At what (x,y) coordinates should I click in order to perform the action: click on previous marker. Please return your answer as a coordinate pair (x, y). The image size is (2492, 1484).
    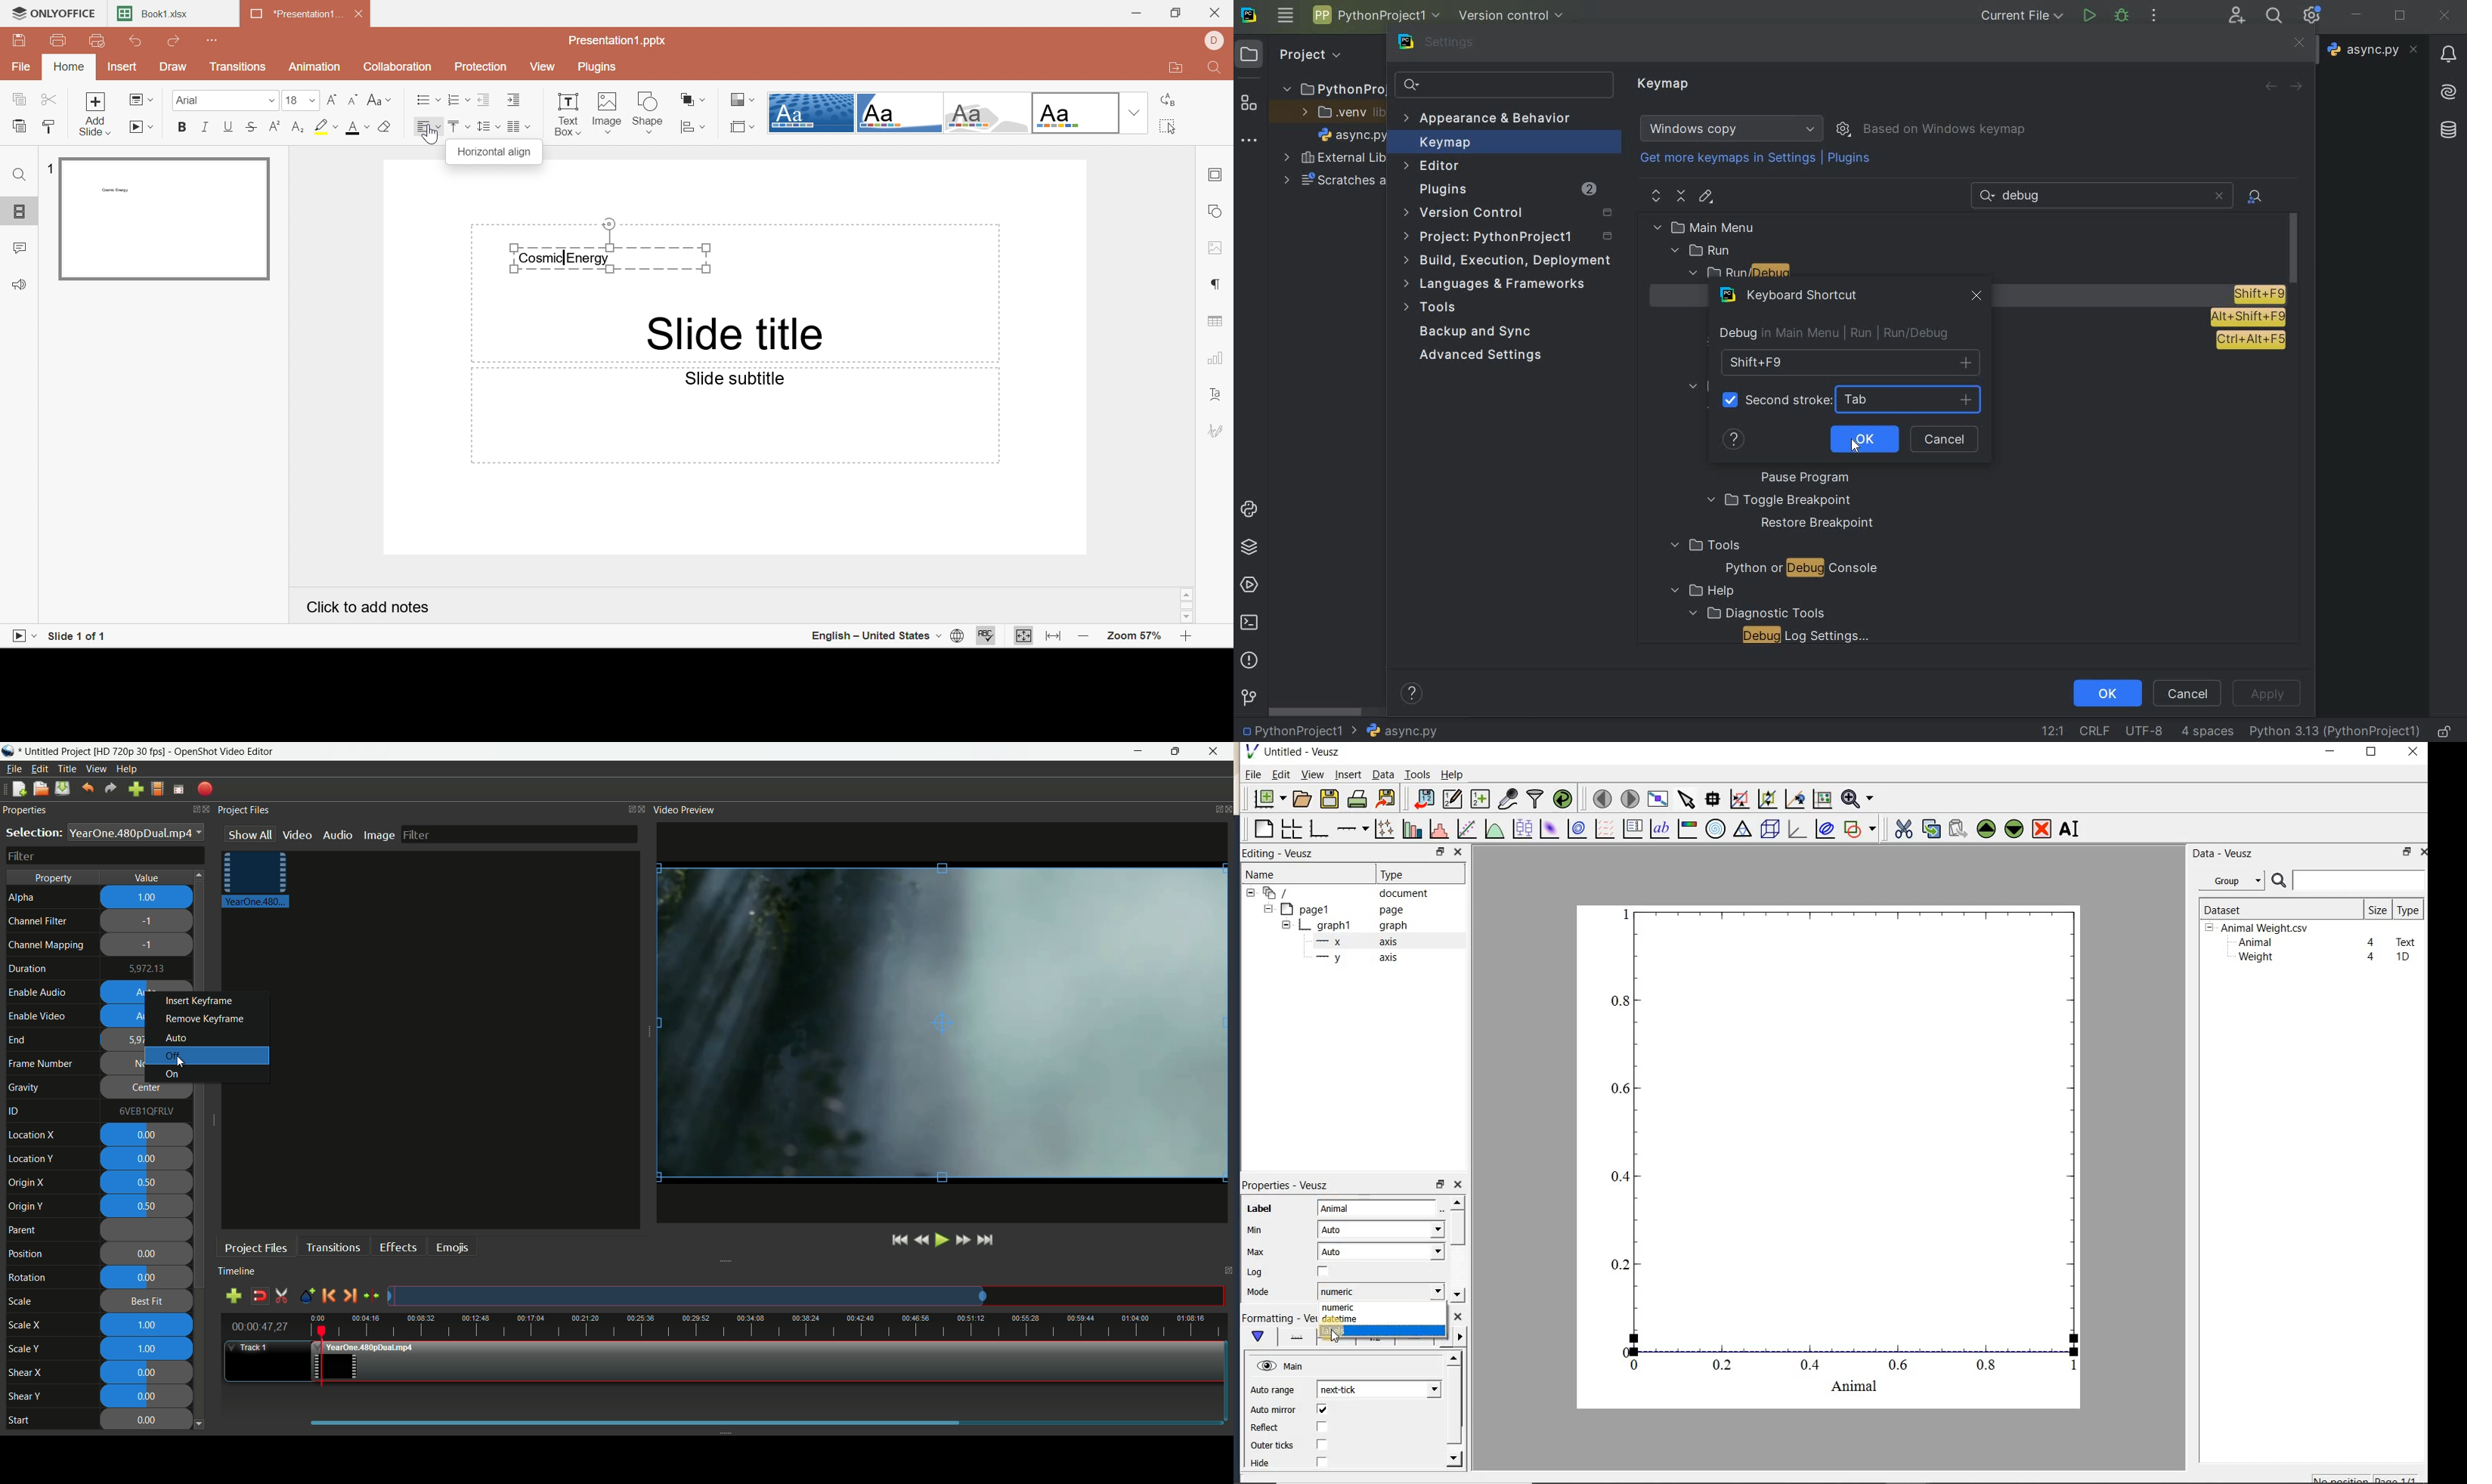
    Looking at the image, I should click on (329, 1293).